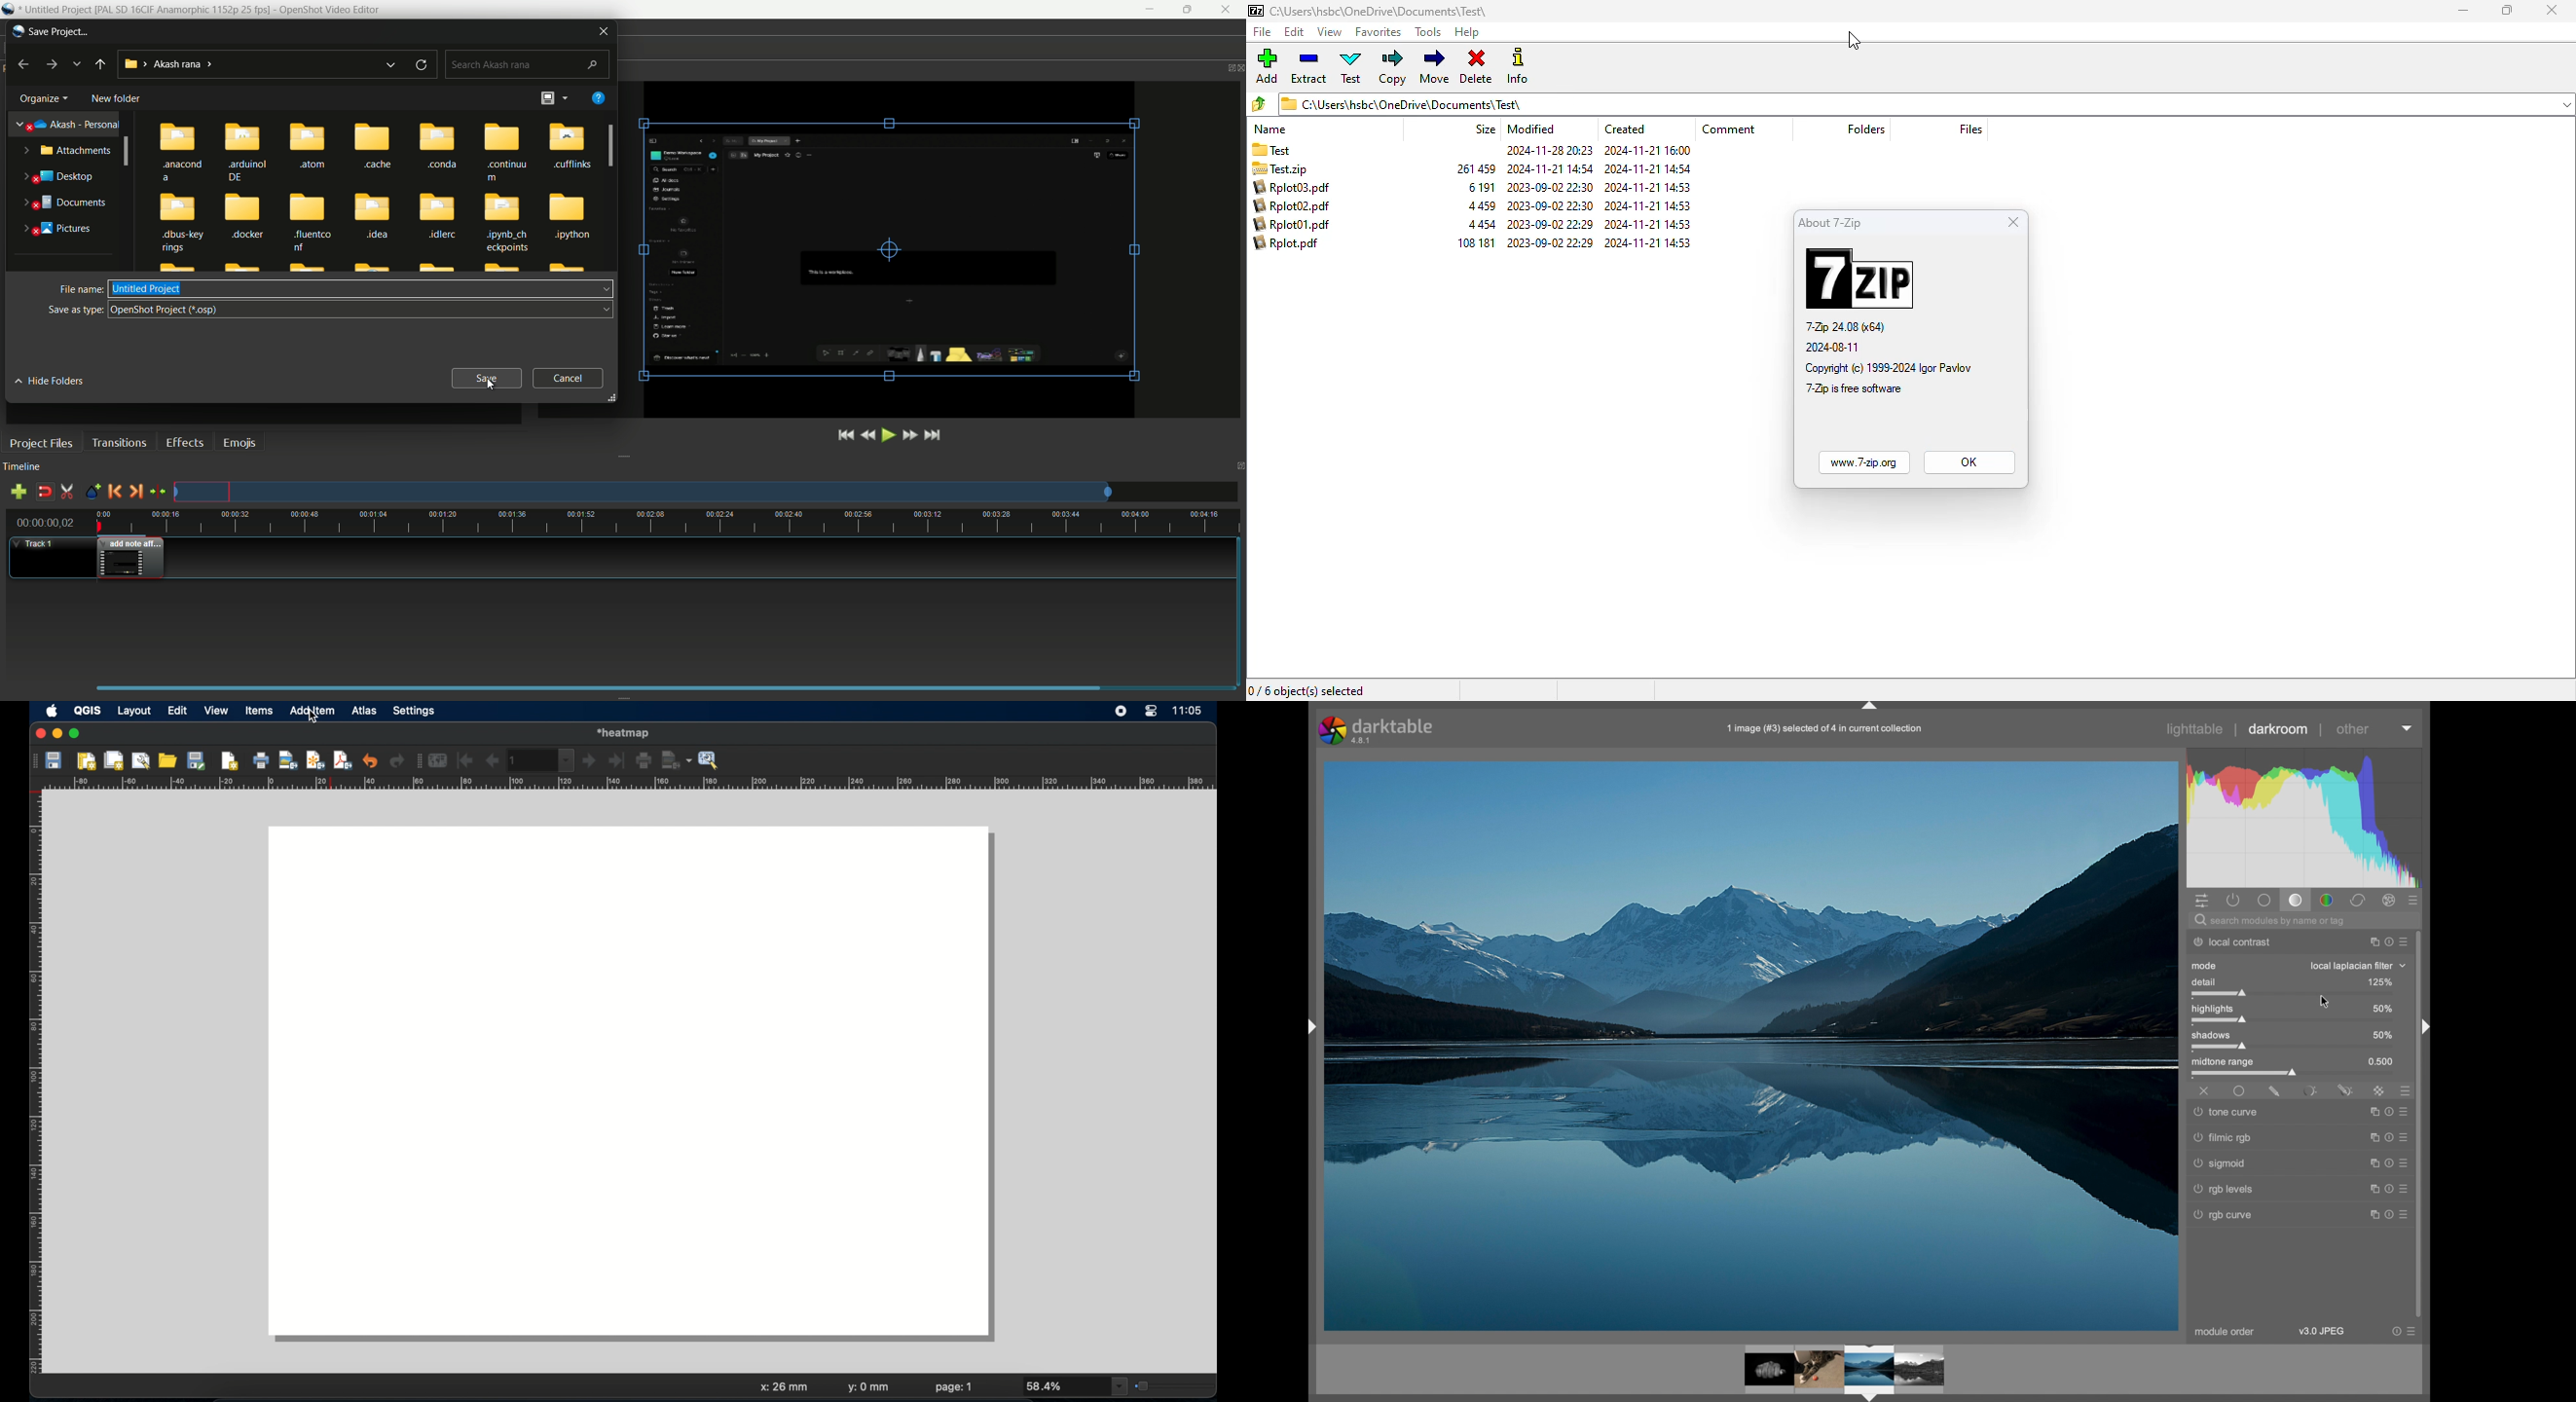 This screenshot has height=1428, width=2576. I want to click on export as pdf, so click(343, 760).